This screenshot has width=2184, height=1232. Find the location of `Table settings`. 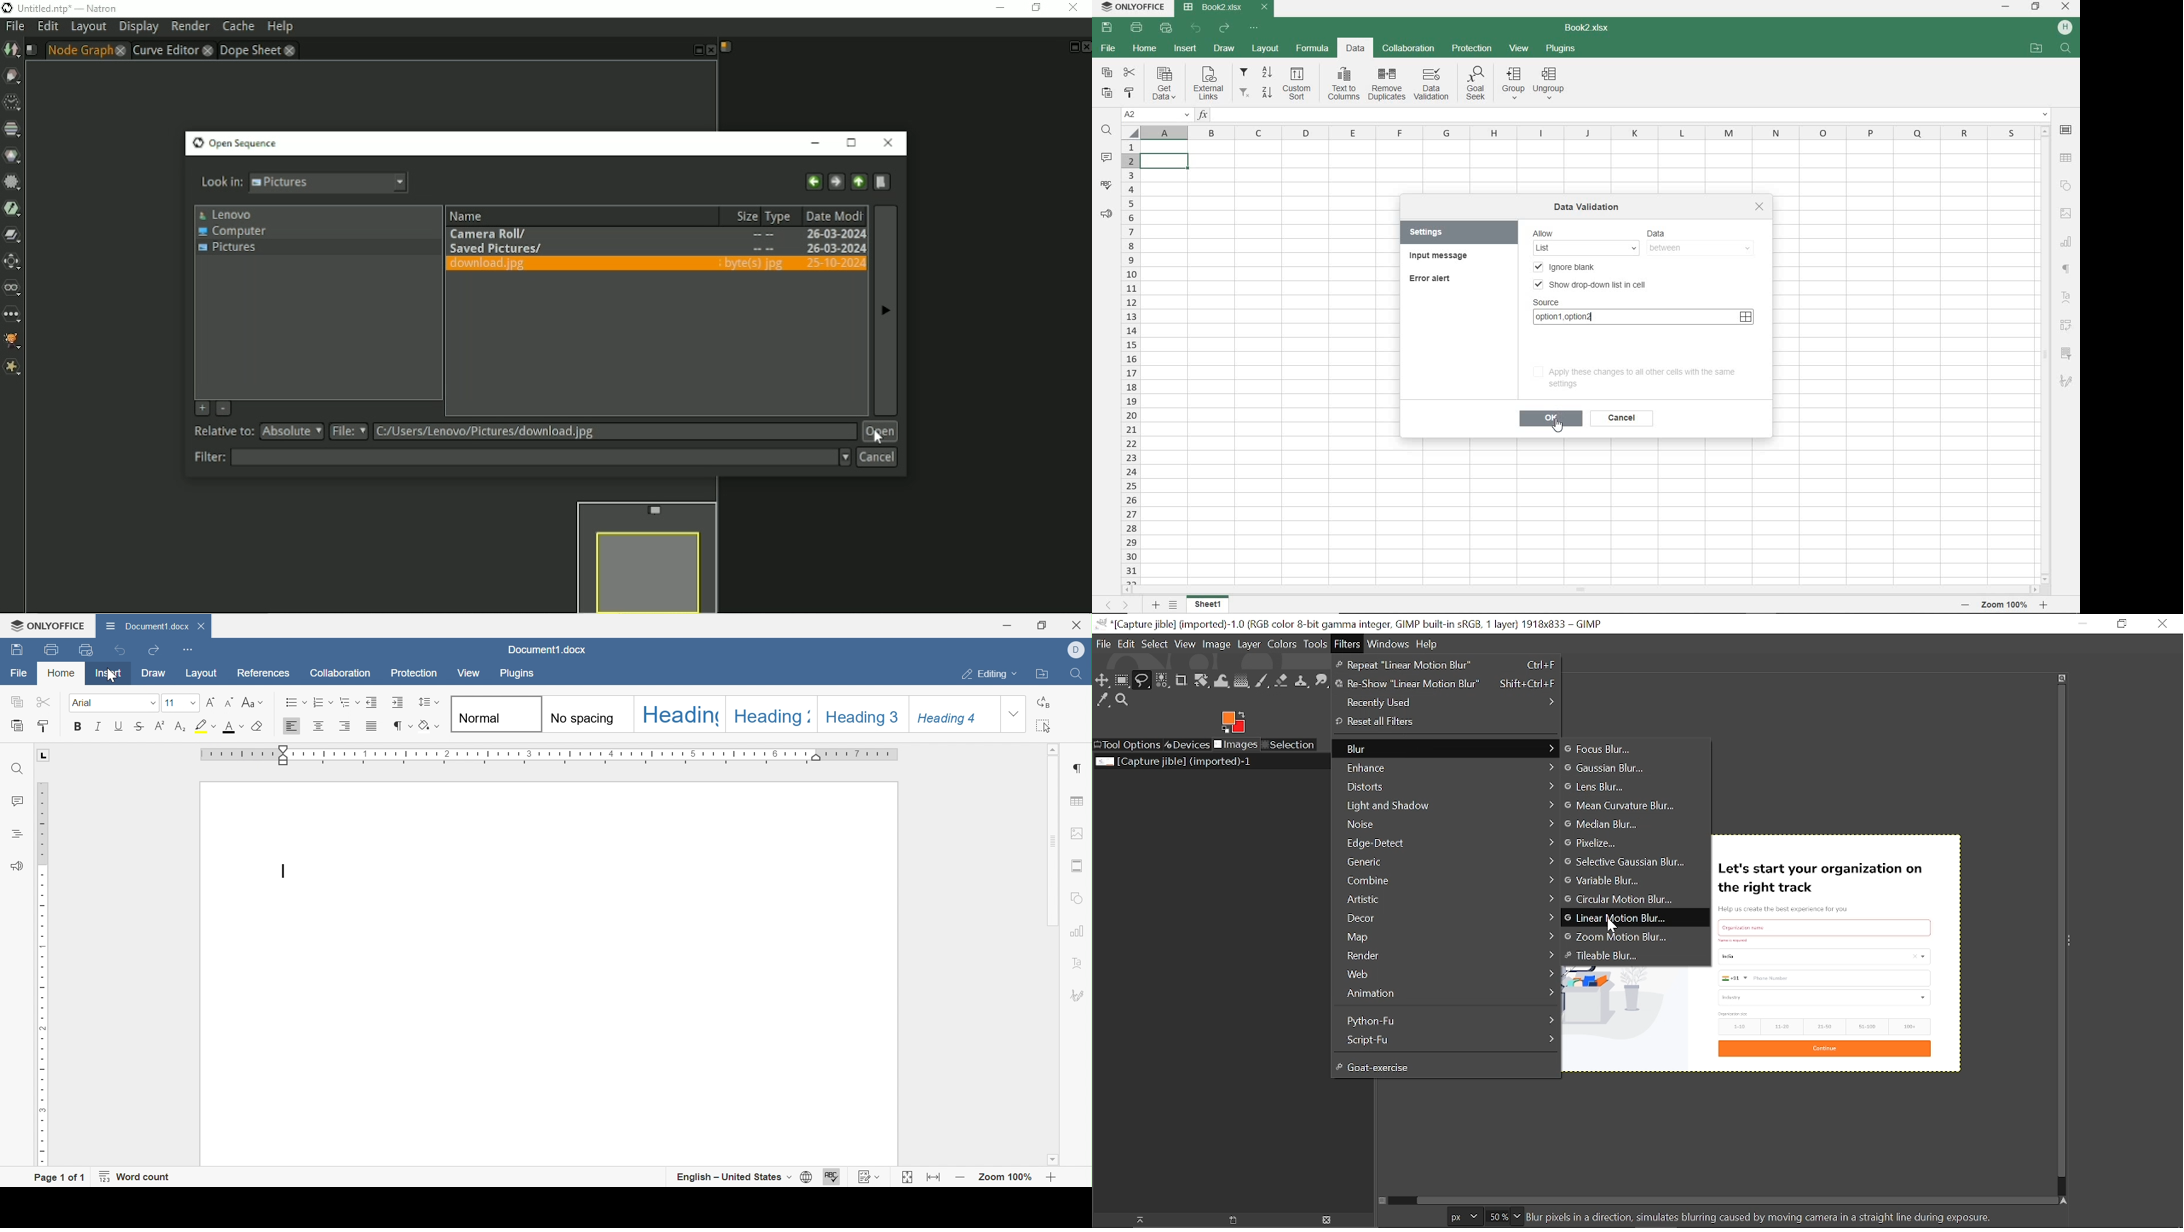

Table settings is located at coordinates (1079, 801).